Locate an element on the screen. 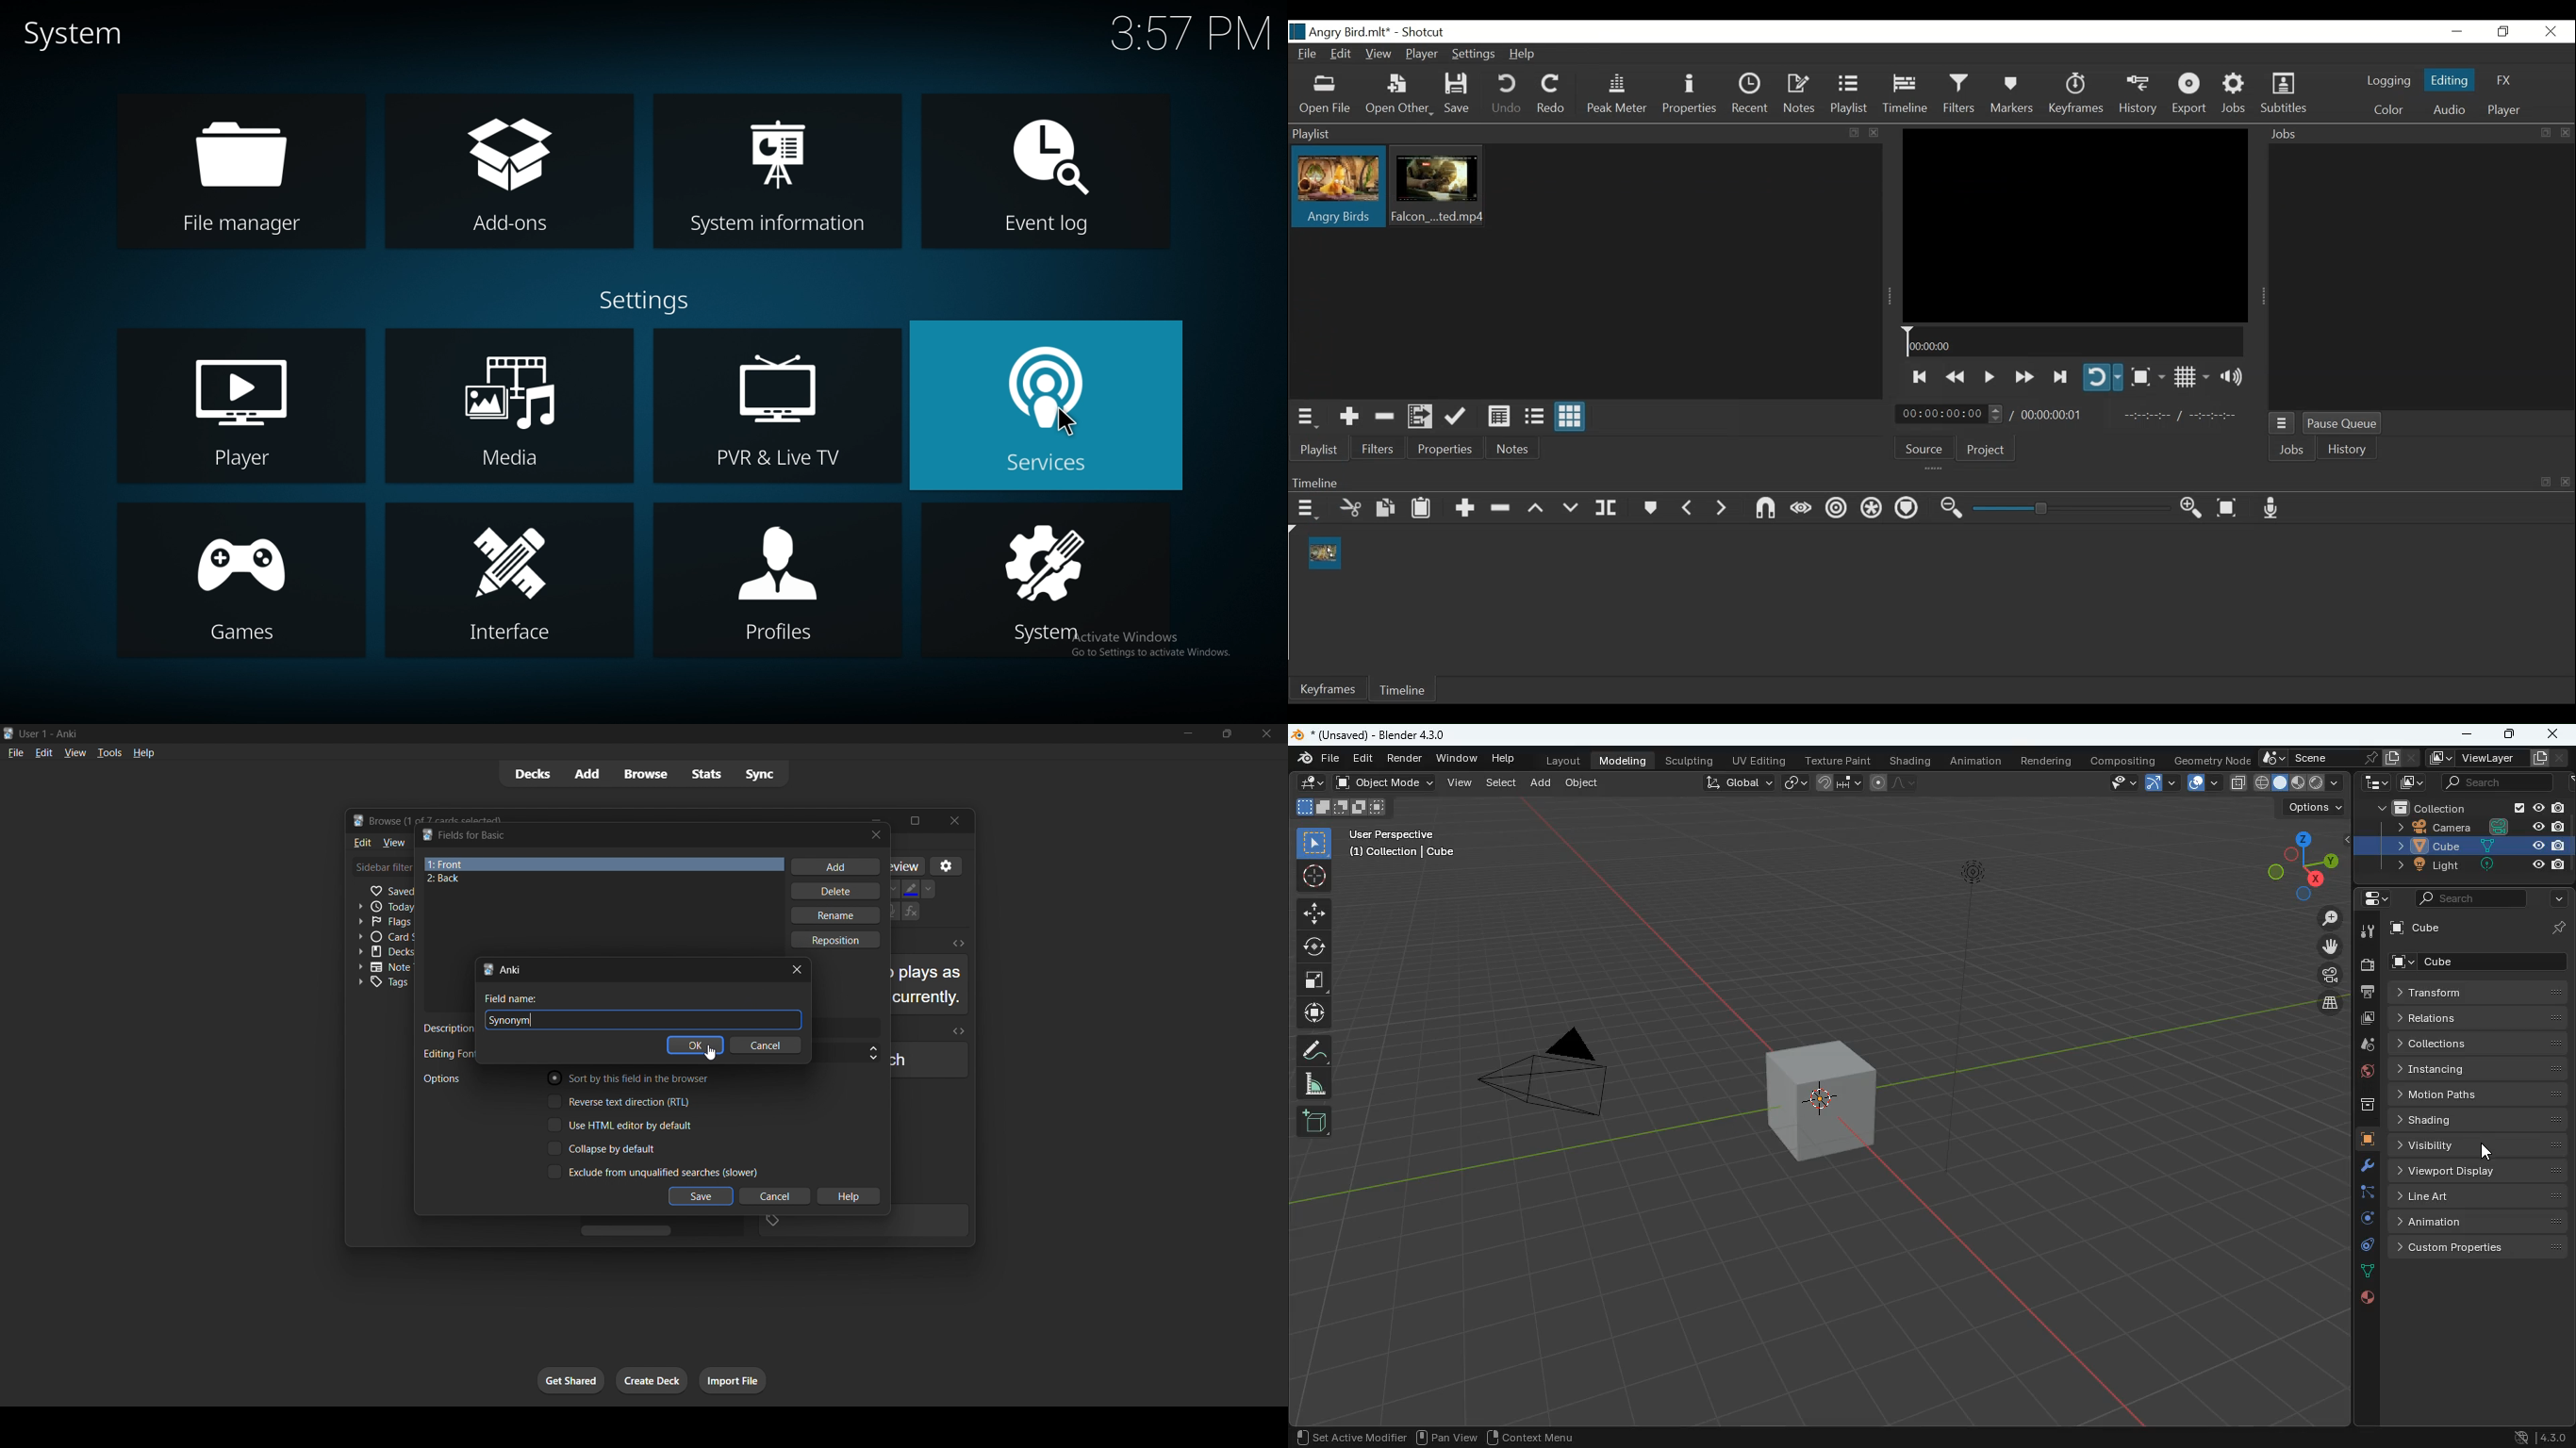 The height and width of the screenshot is (1456, 2576). View is located at coordinates (1379, 54).